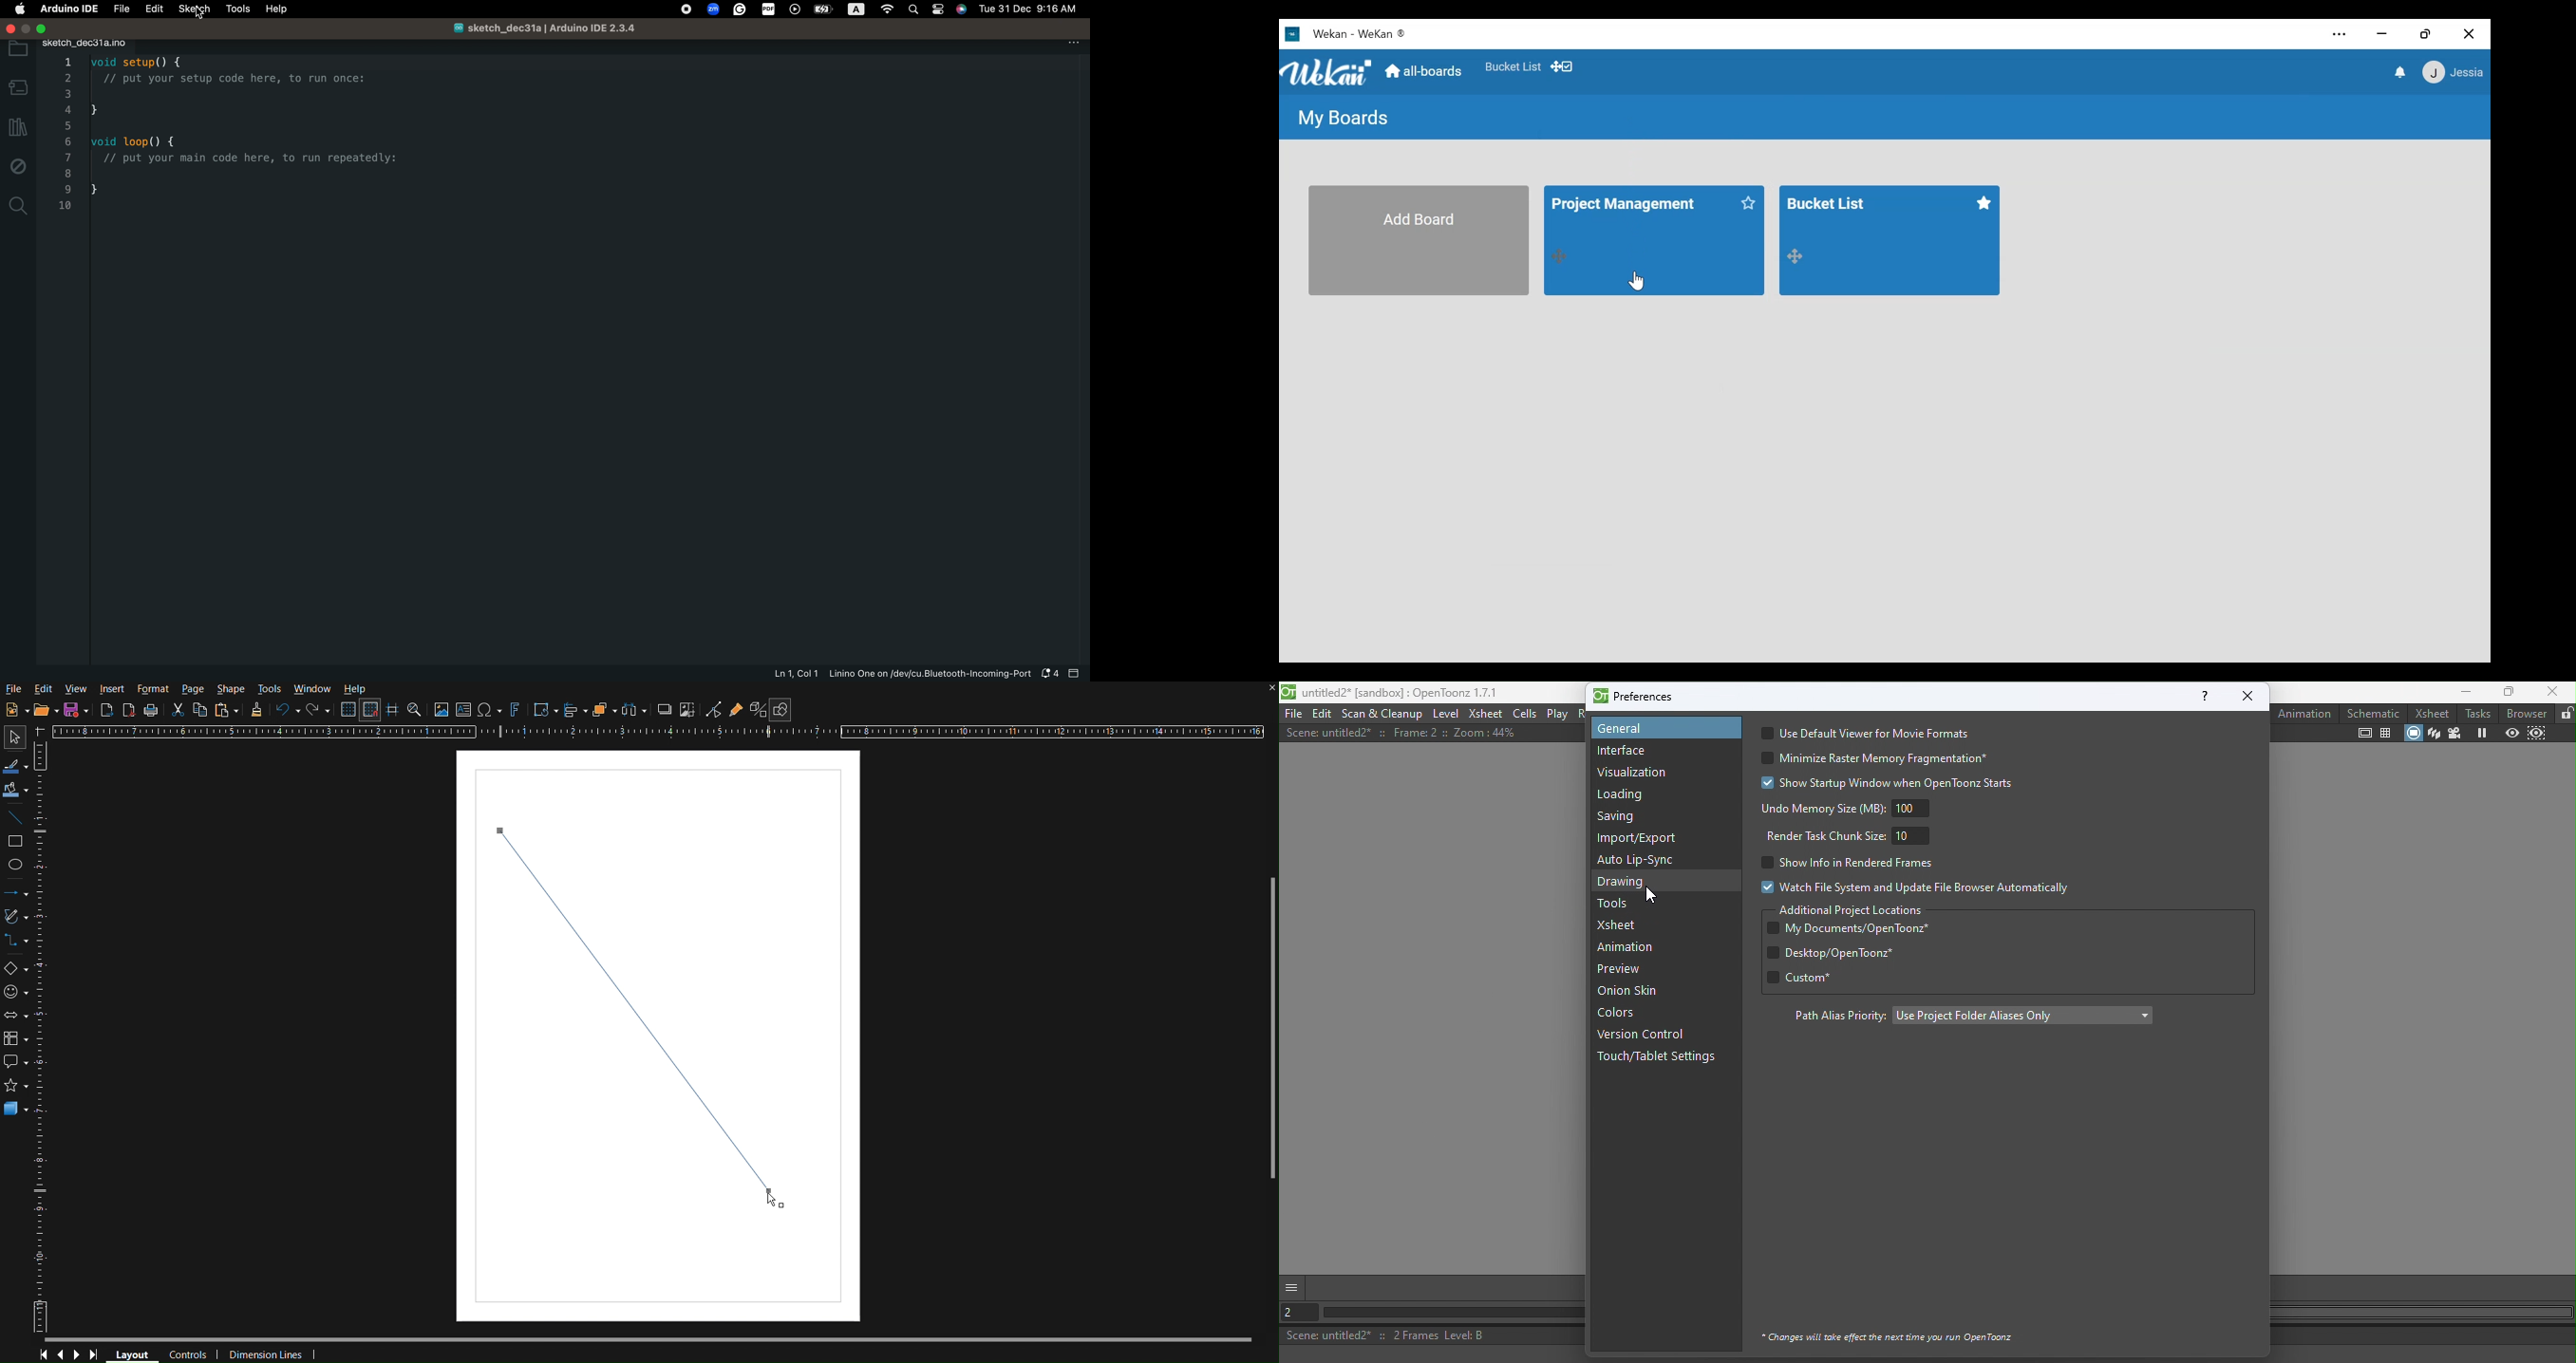  I want to click on close, so click(1267, 691).